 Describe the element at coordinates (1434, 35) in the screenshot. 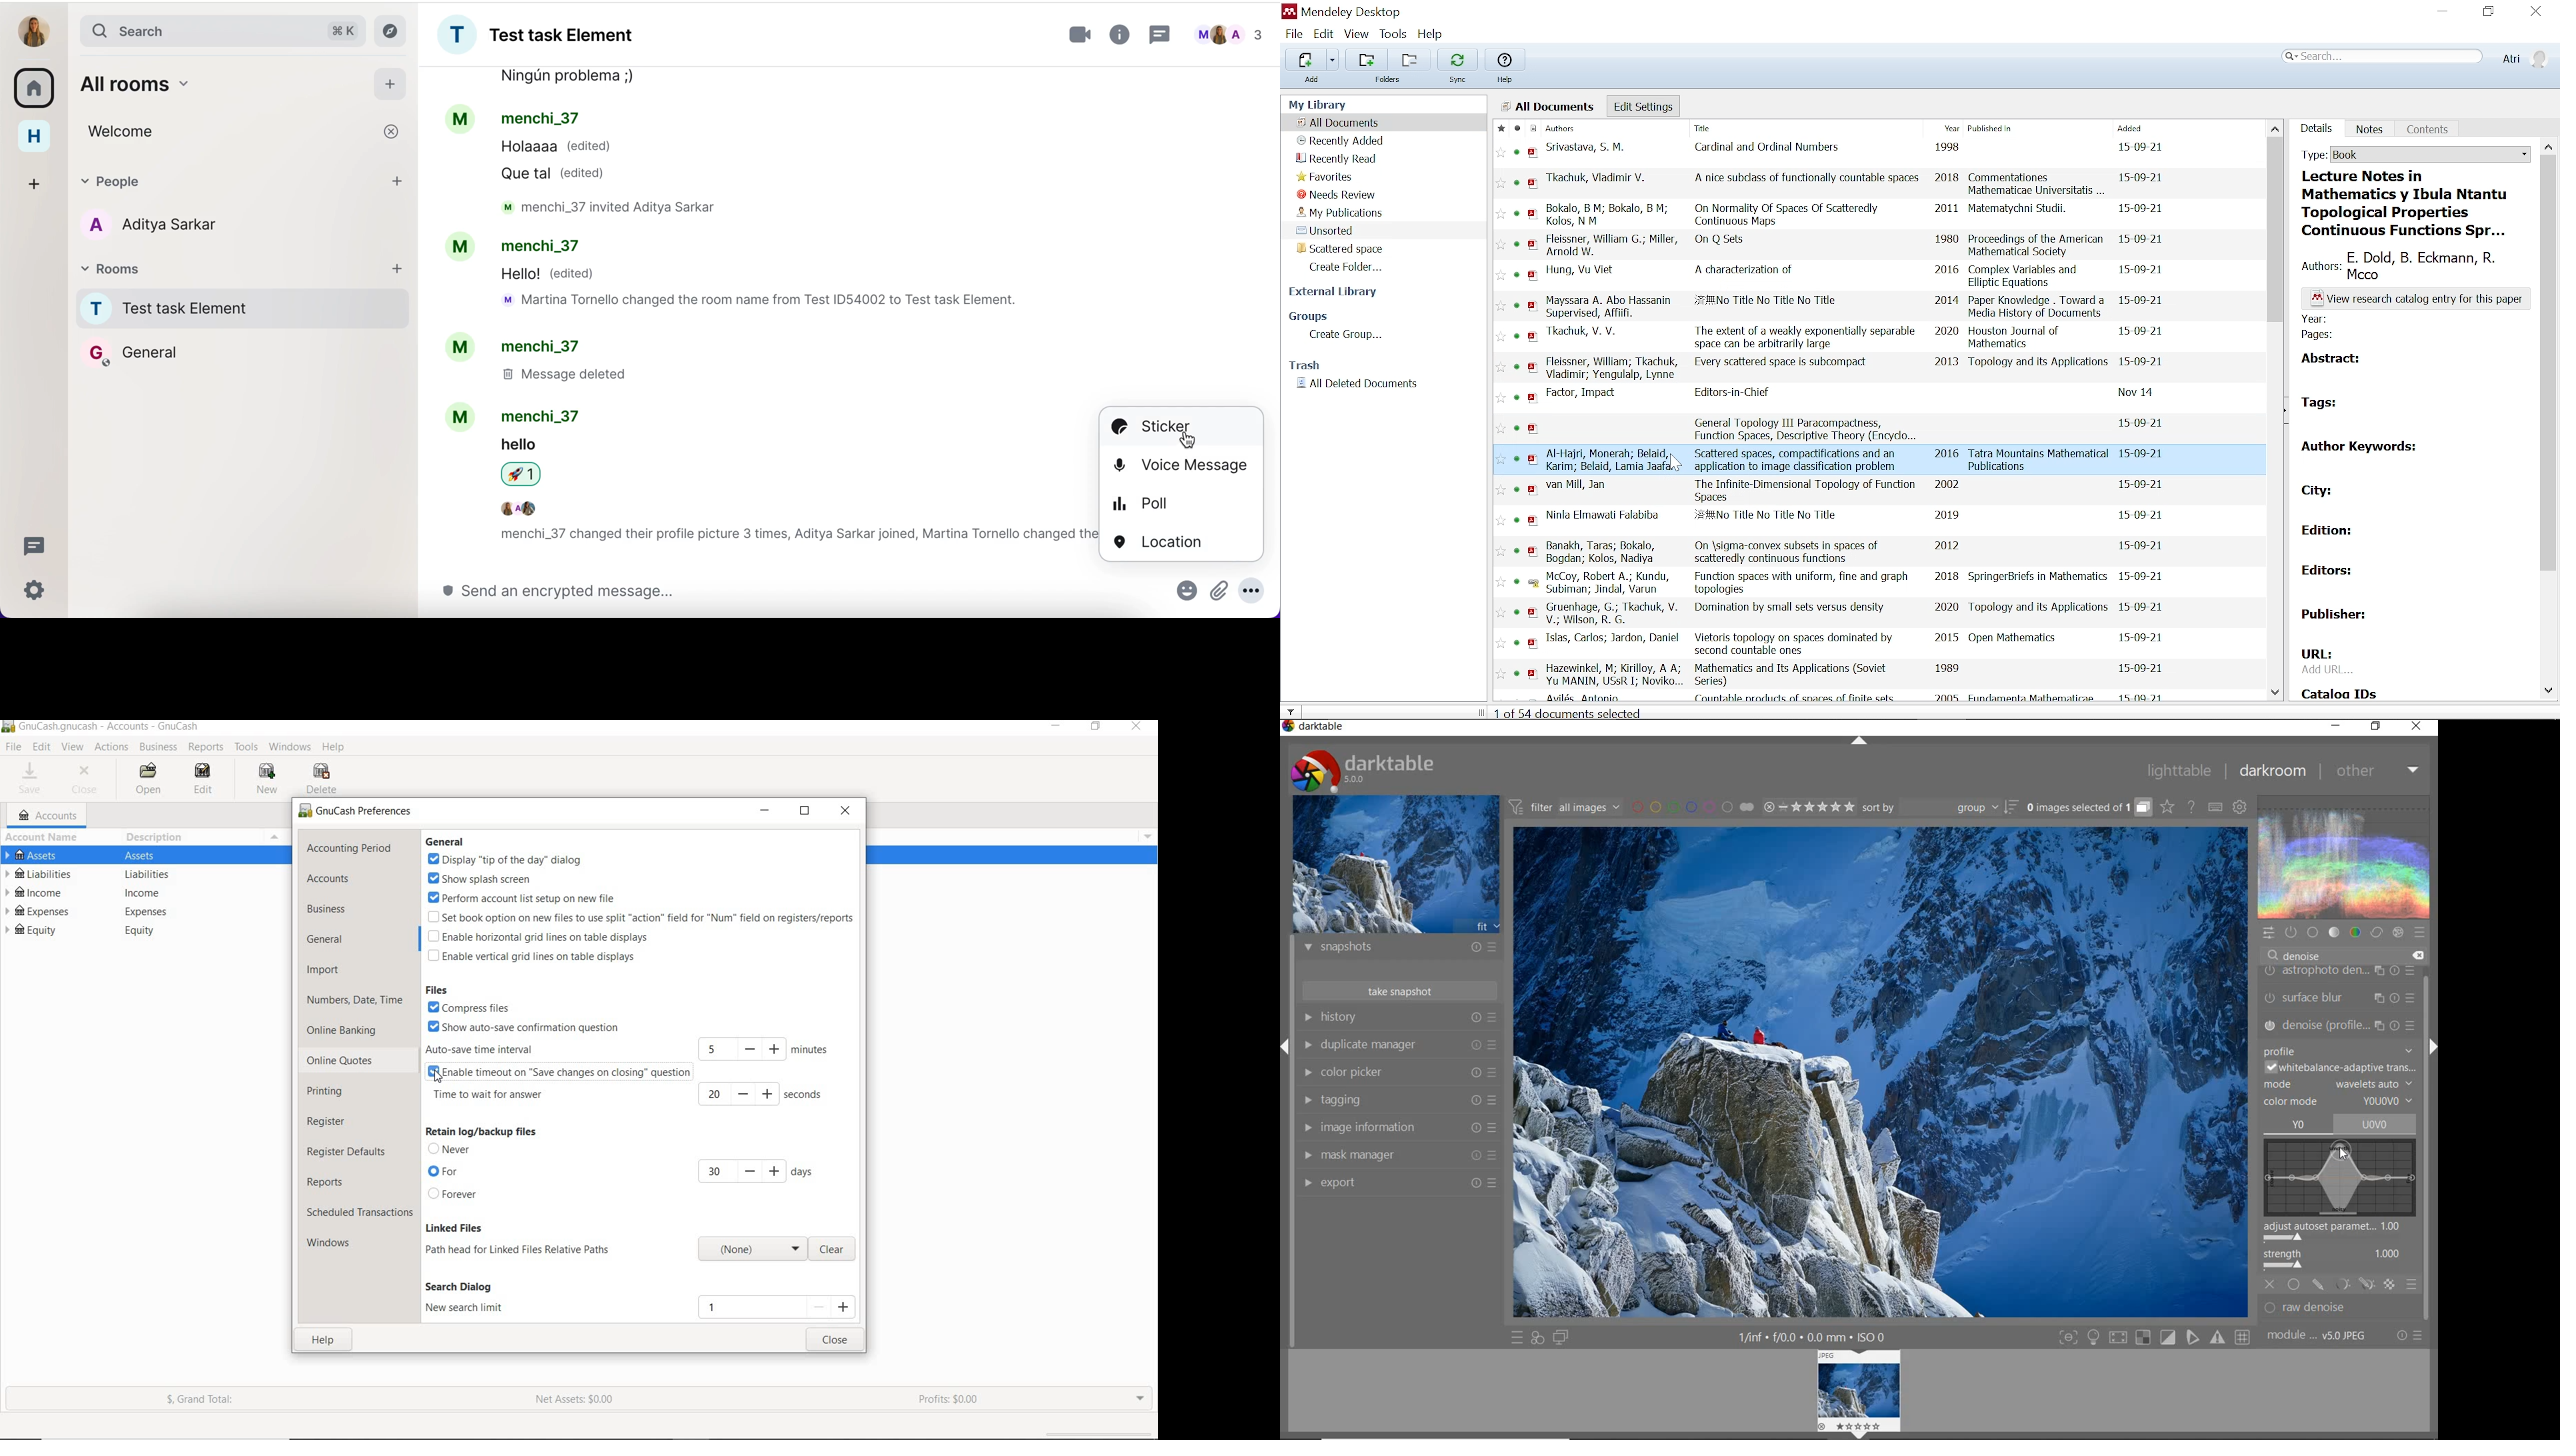

I see `Help` at that location.